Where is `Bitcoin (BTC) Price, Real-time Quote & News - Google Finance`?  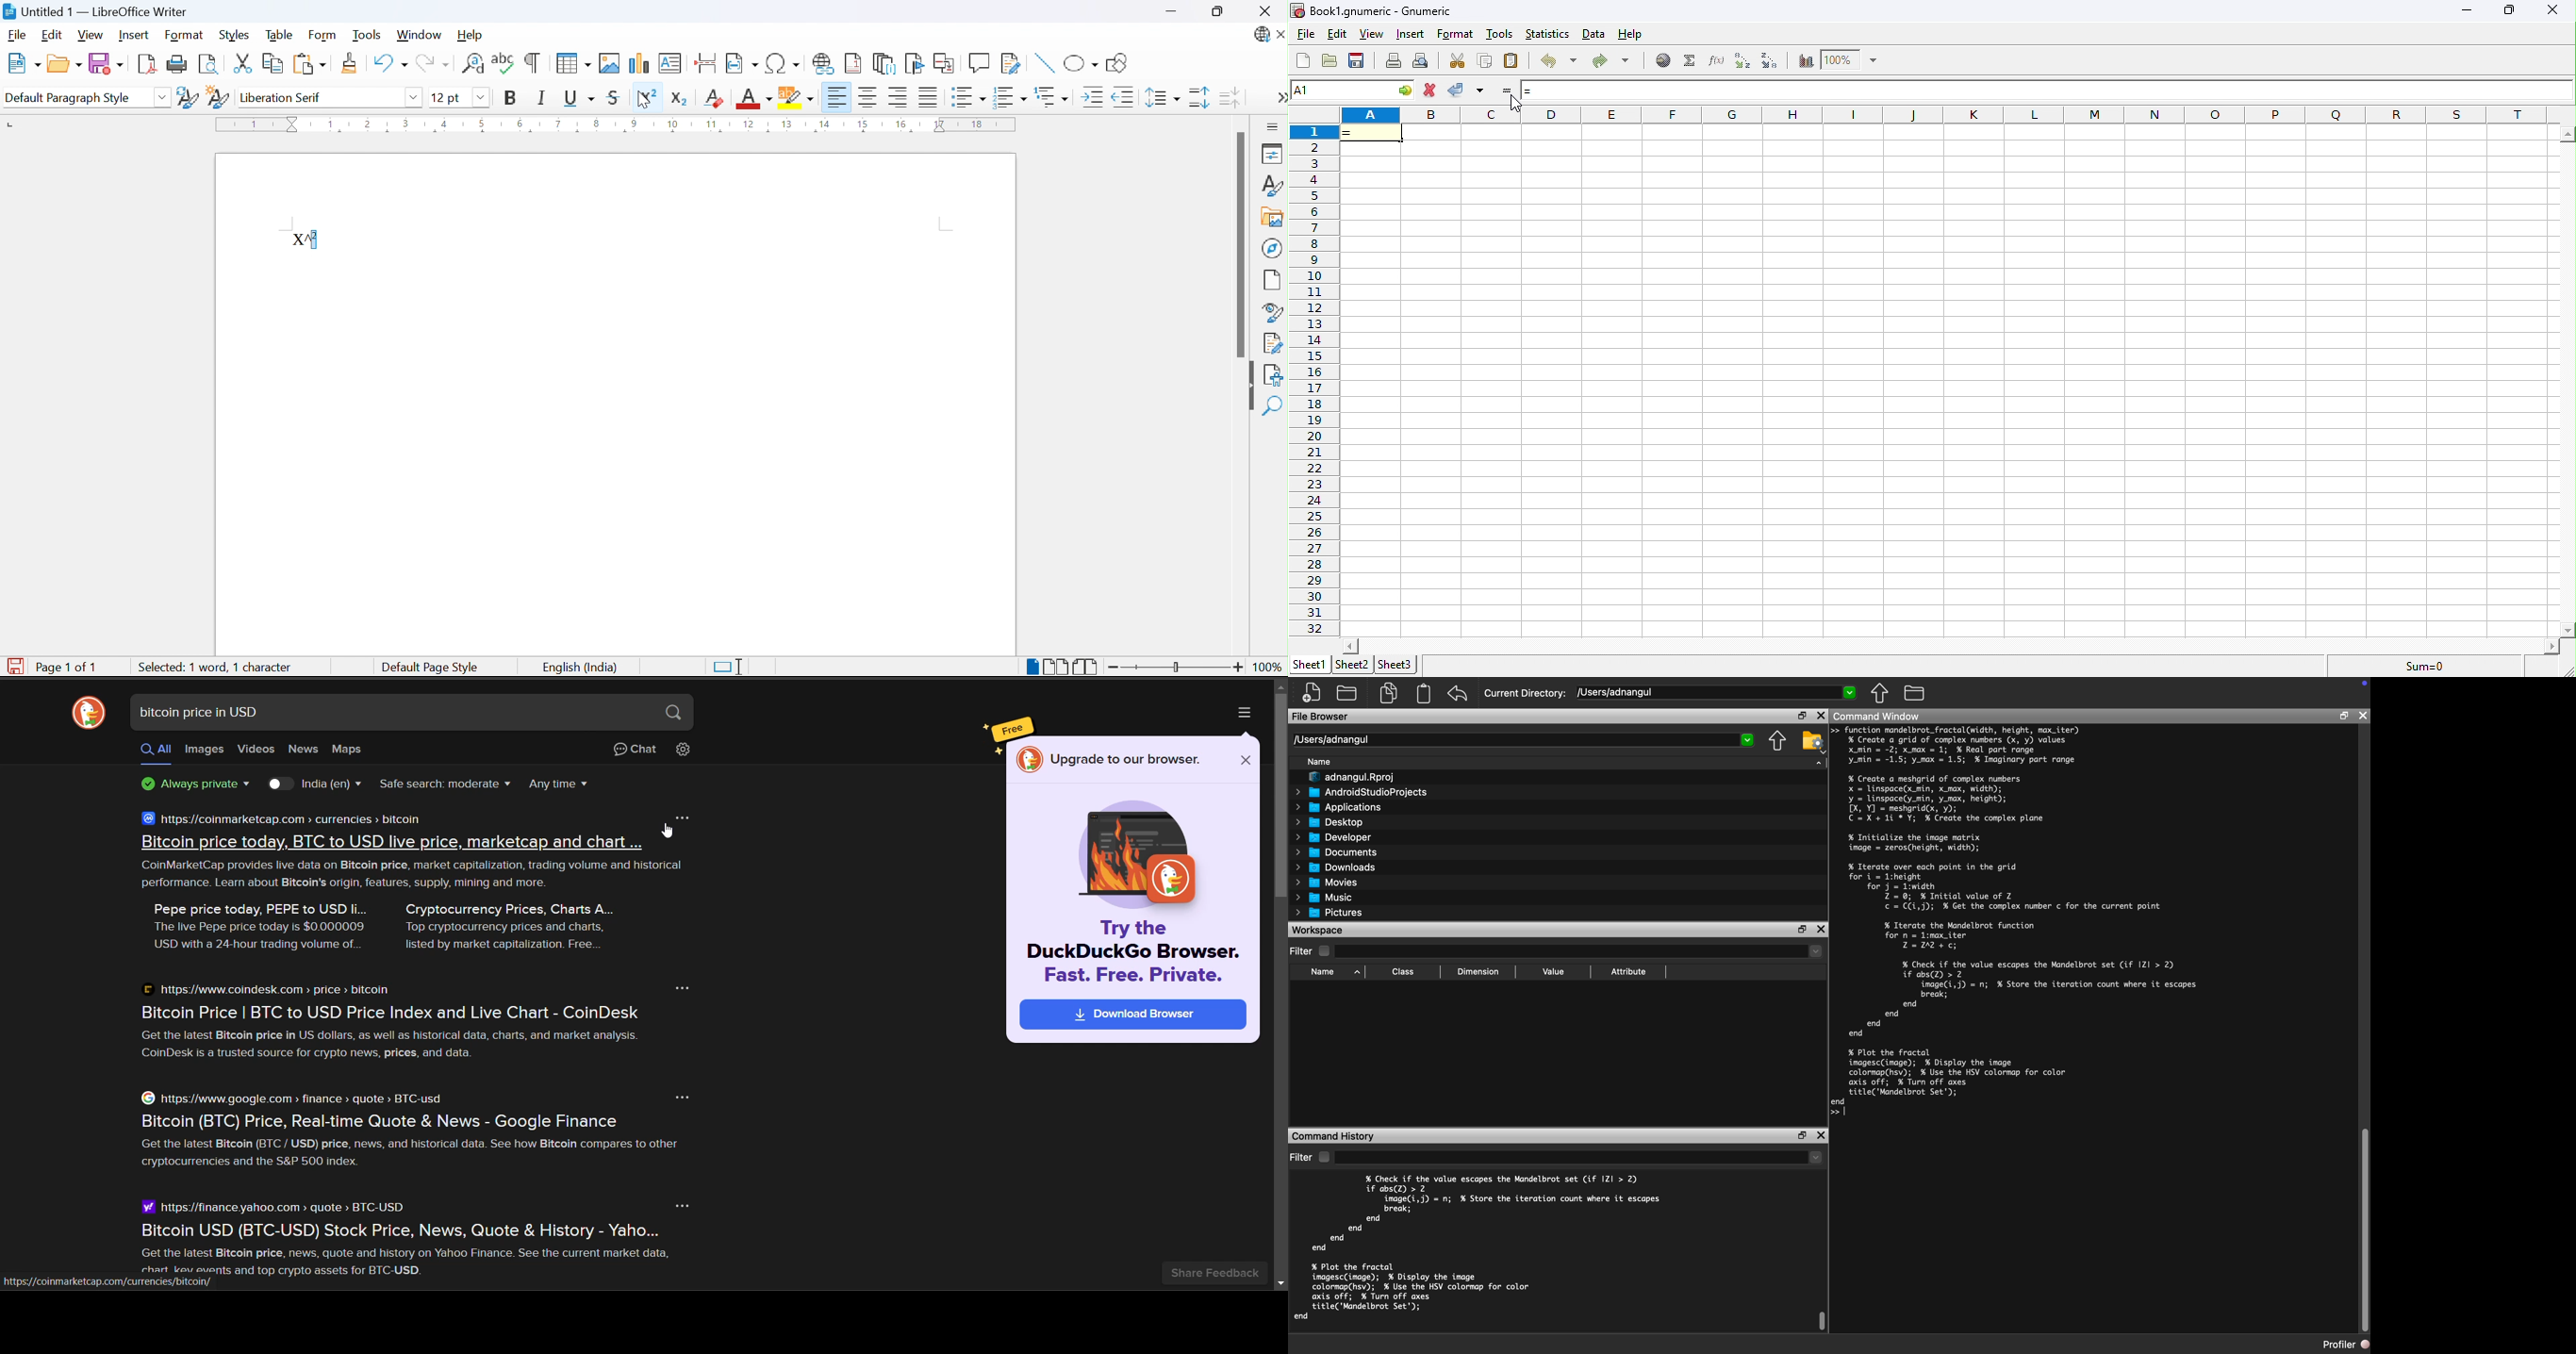 Bitcoin (BTC) Price, Real-time Quote & News - Google Finance is located at coordinates (383, 1120).